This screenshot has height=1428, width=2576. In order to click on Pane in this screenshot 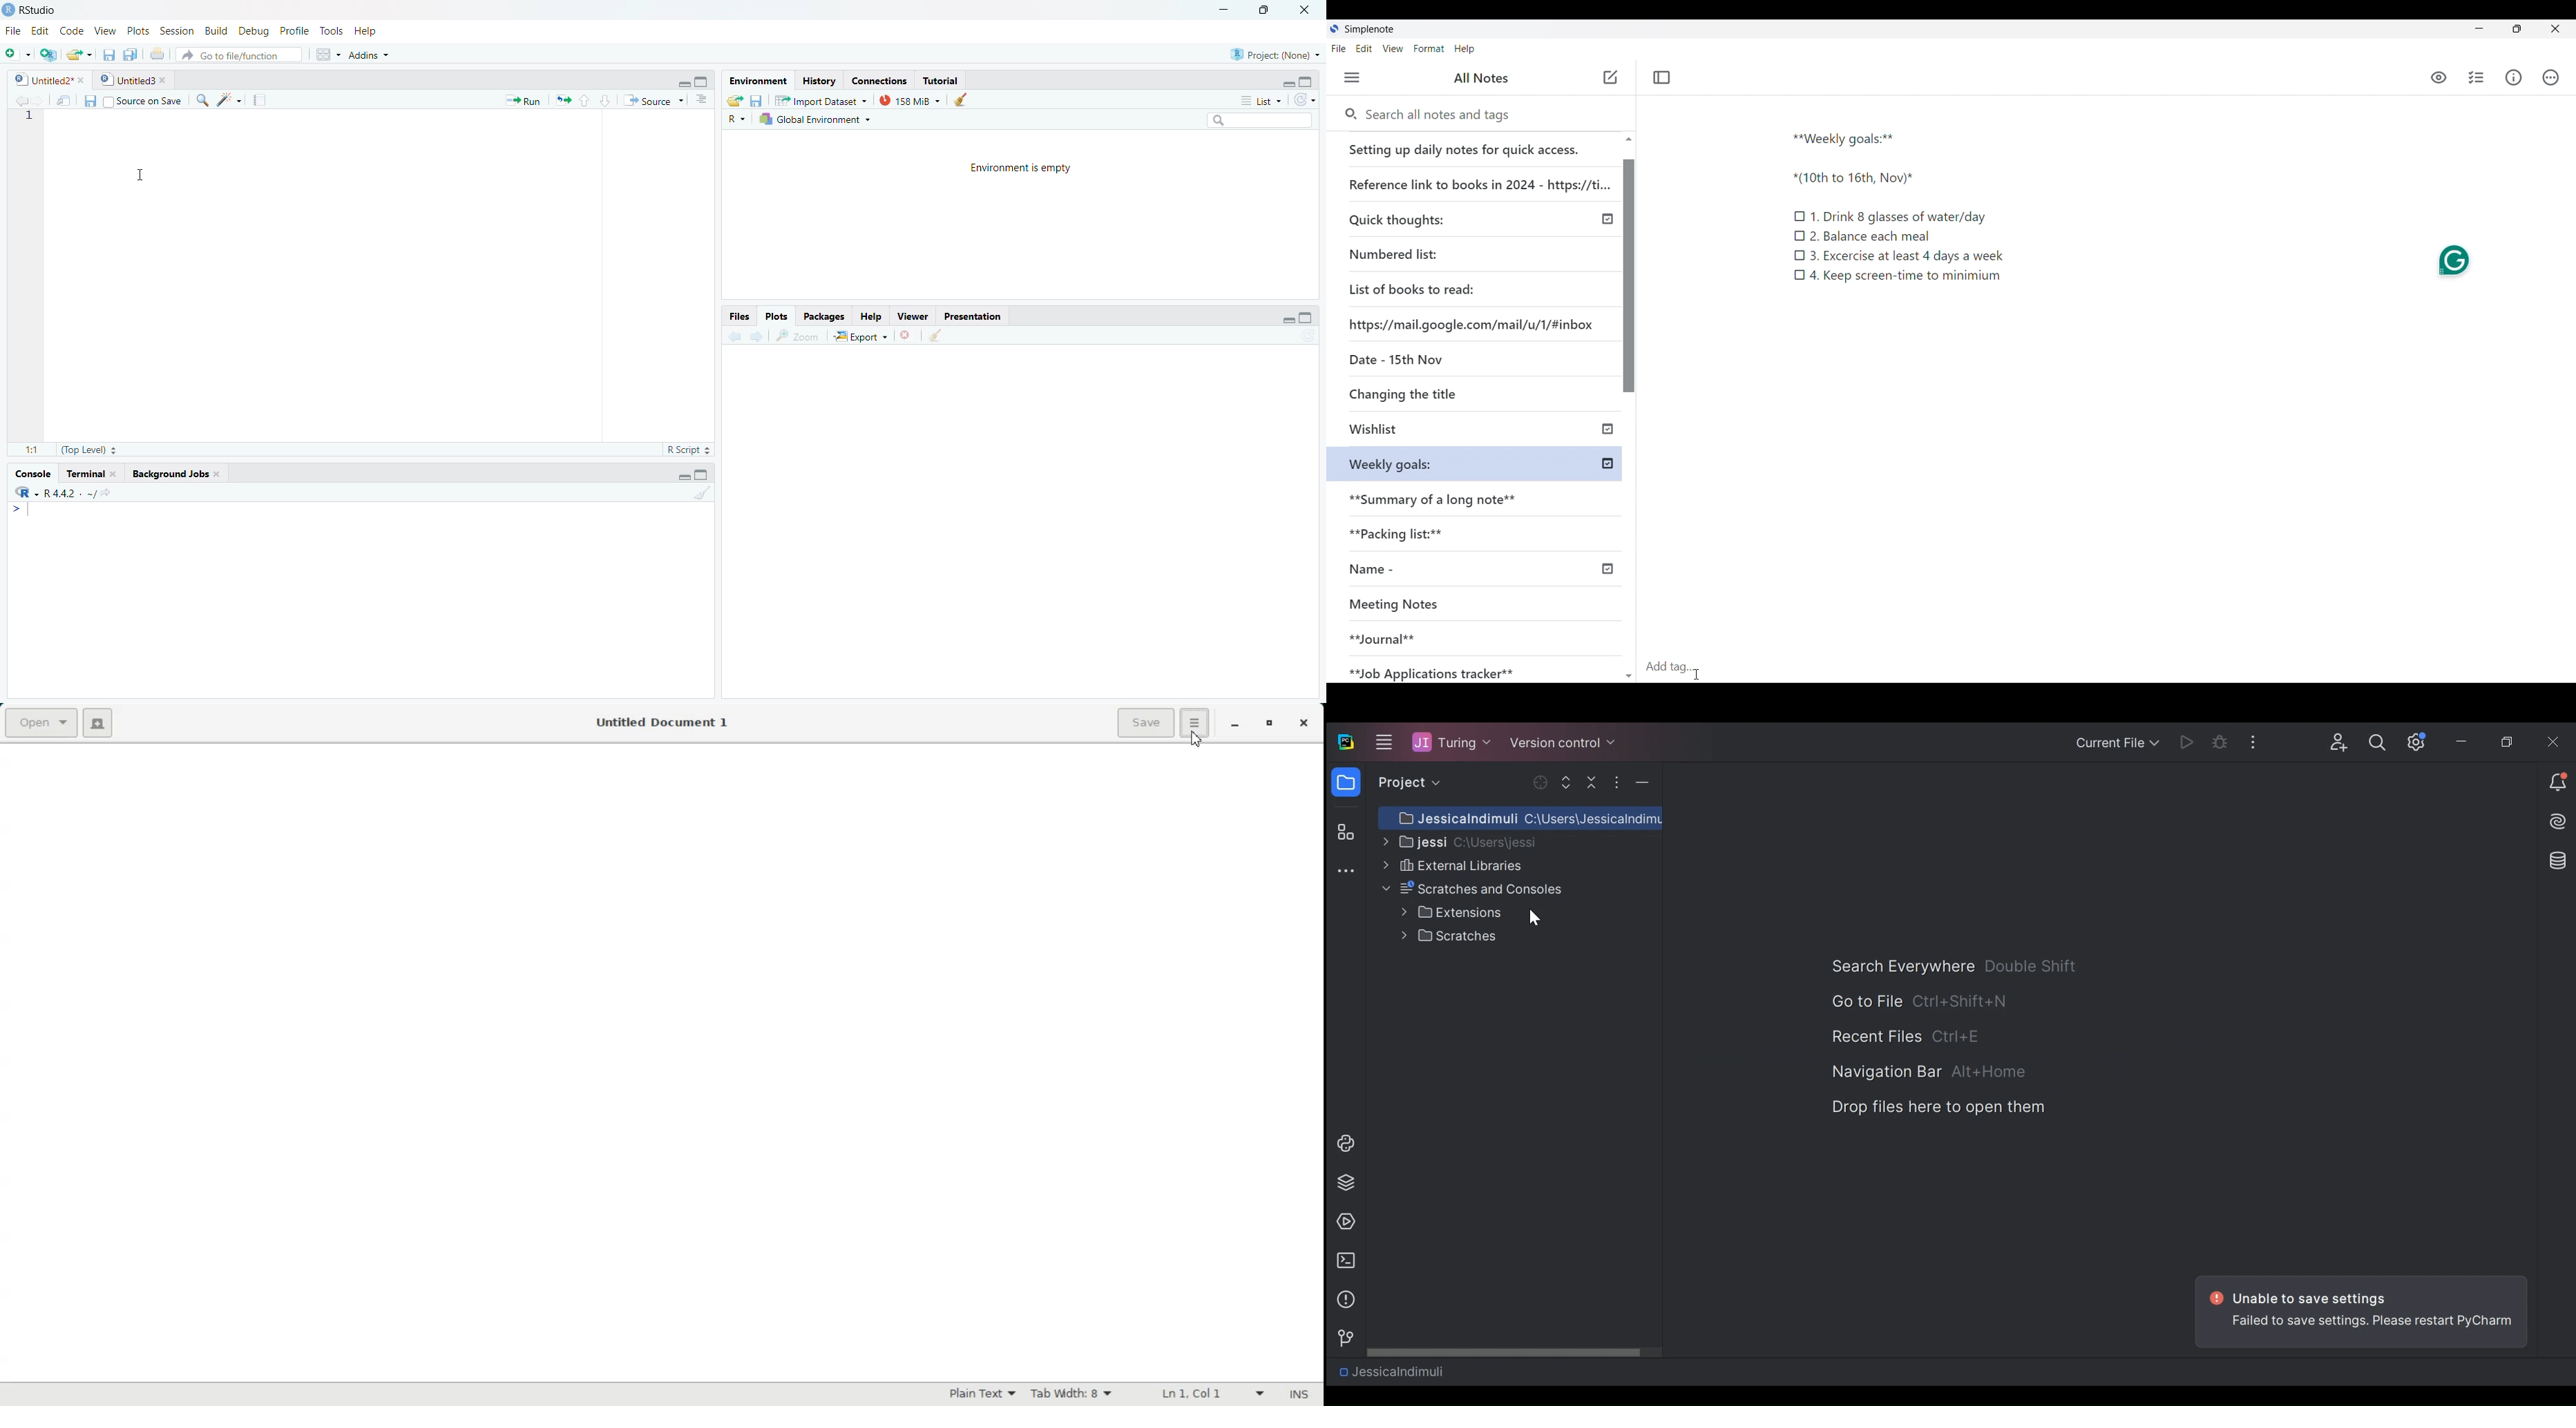, I will do `click(1029, 528)`.